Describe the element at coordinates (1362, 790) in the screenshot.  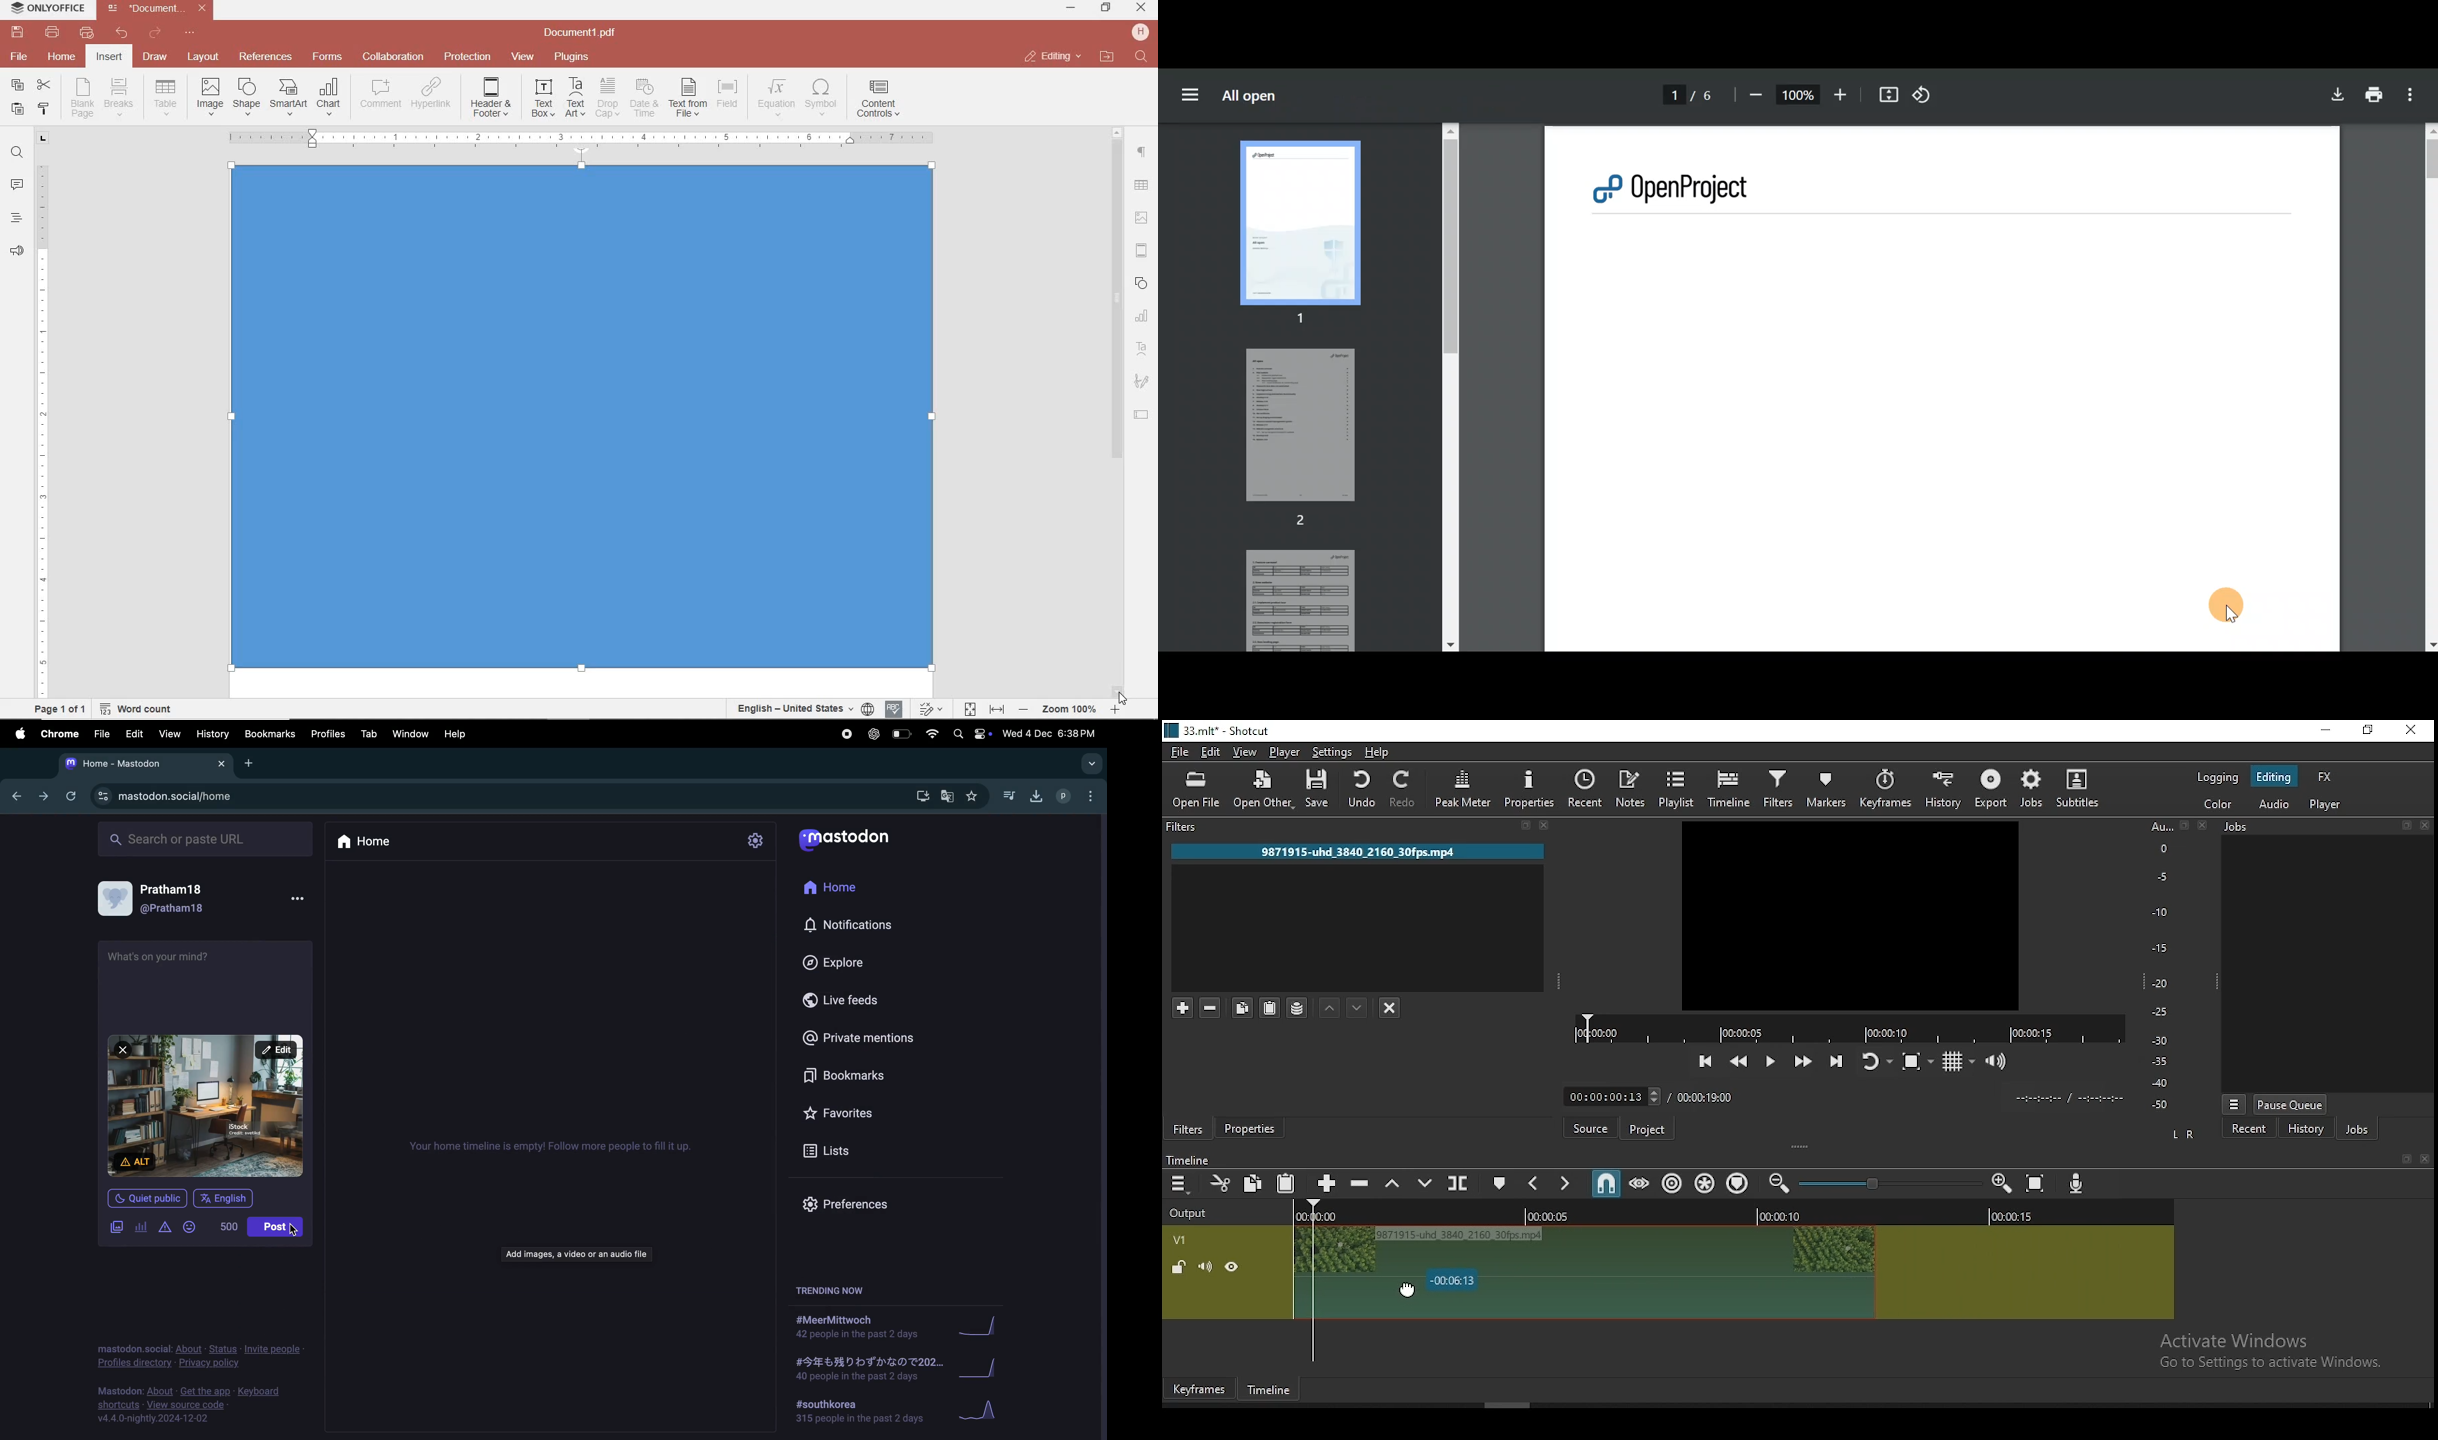
I see `undo` at that location.